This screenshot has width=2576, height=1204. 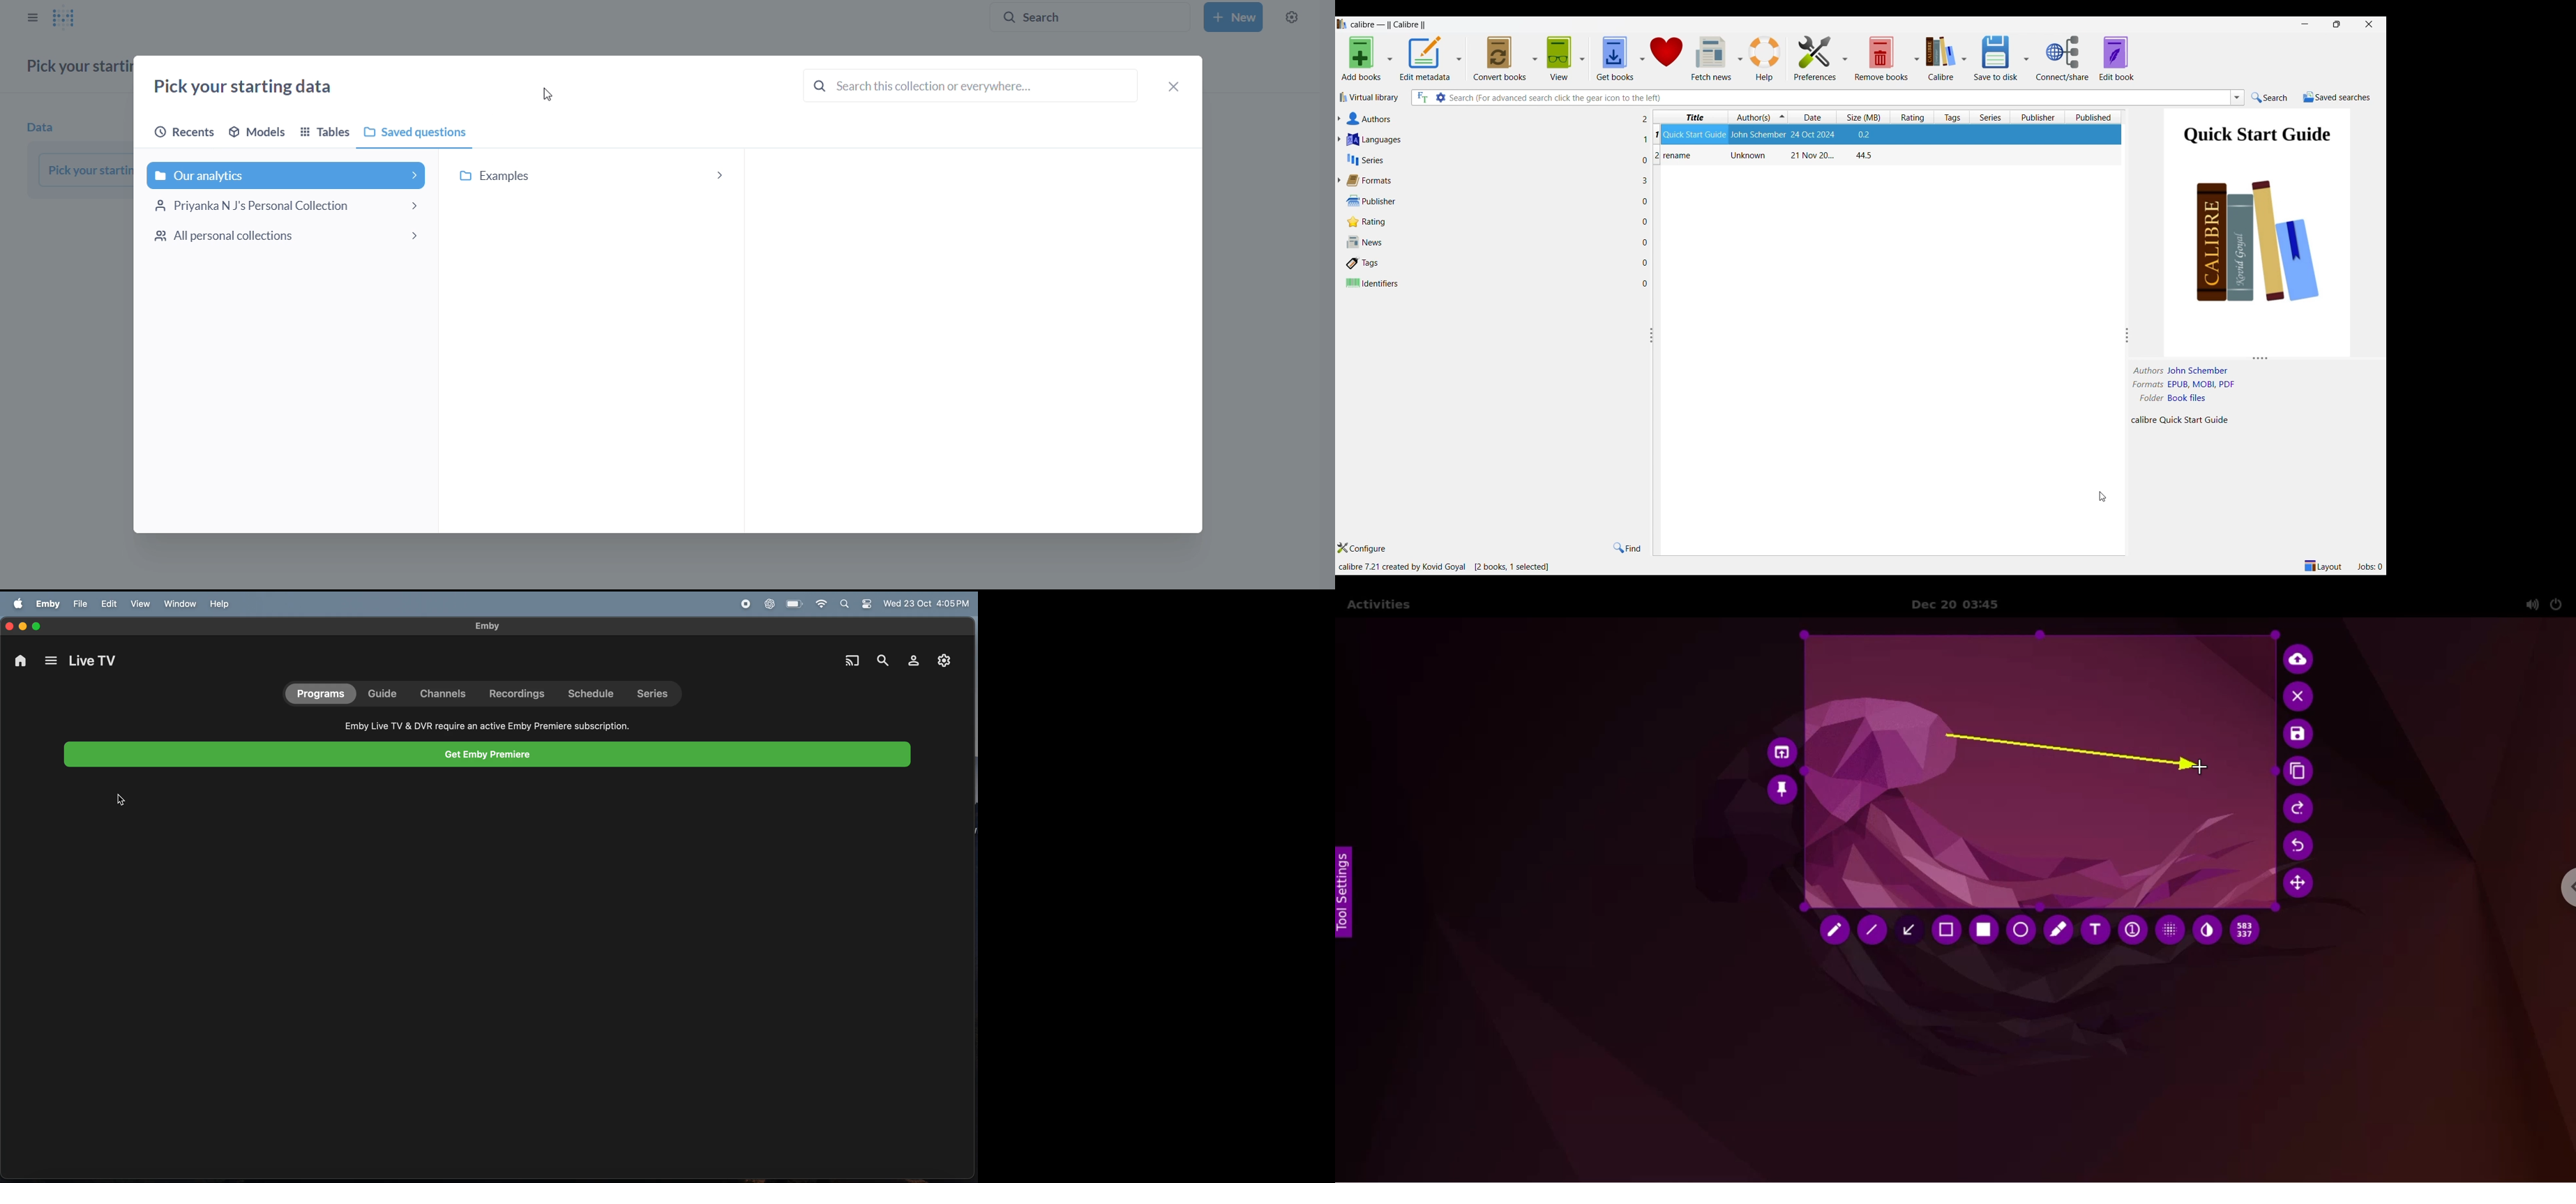 I want to click on Formats, so click(x=1490, y=181).